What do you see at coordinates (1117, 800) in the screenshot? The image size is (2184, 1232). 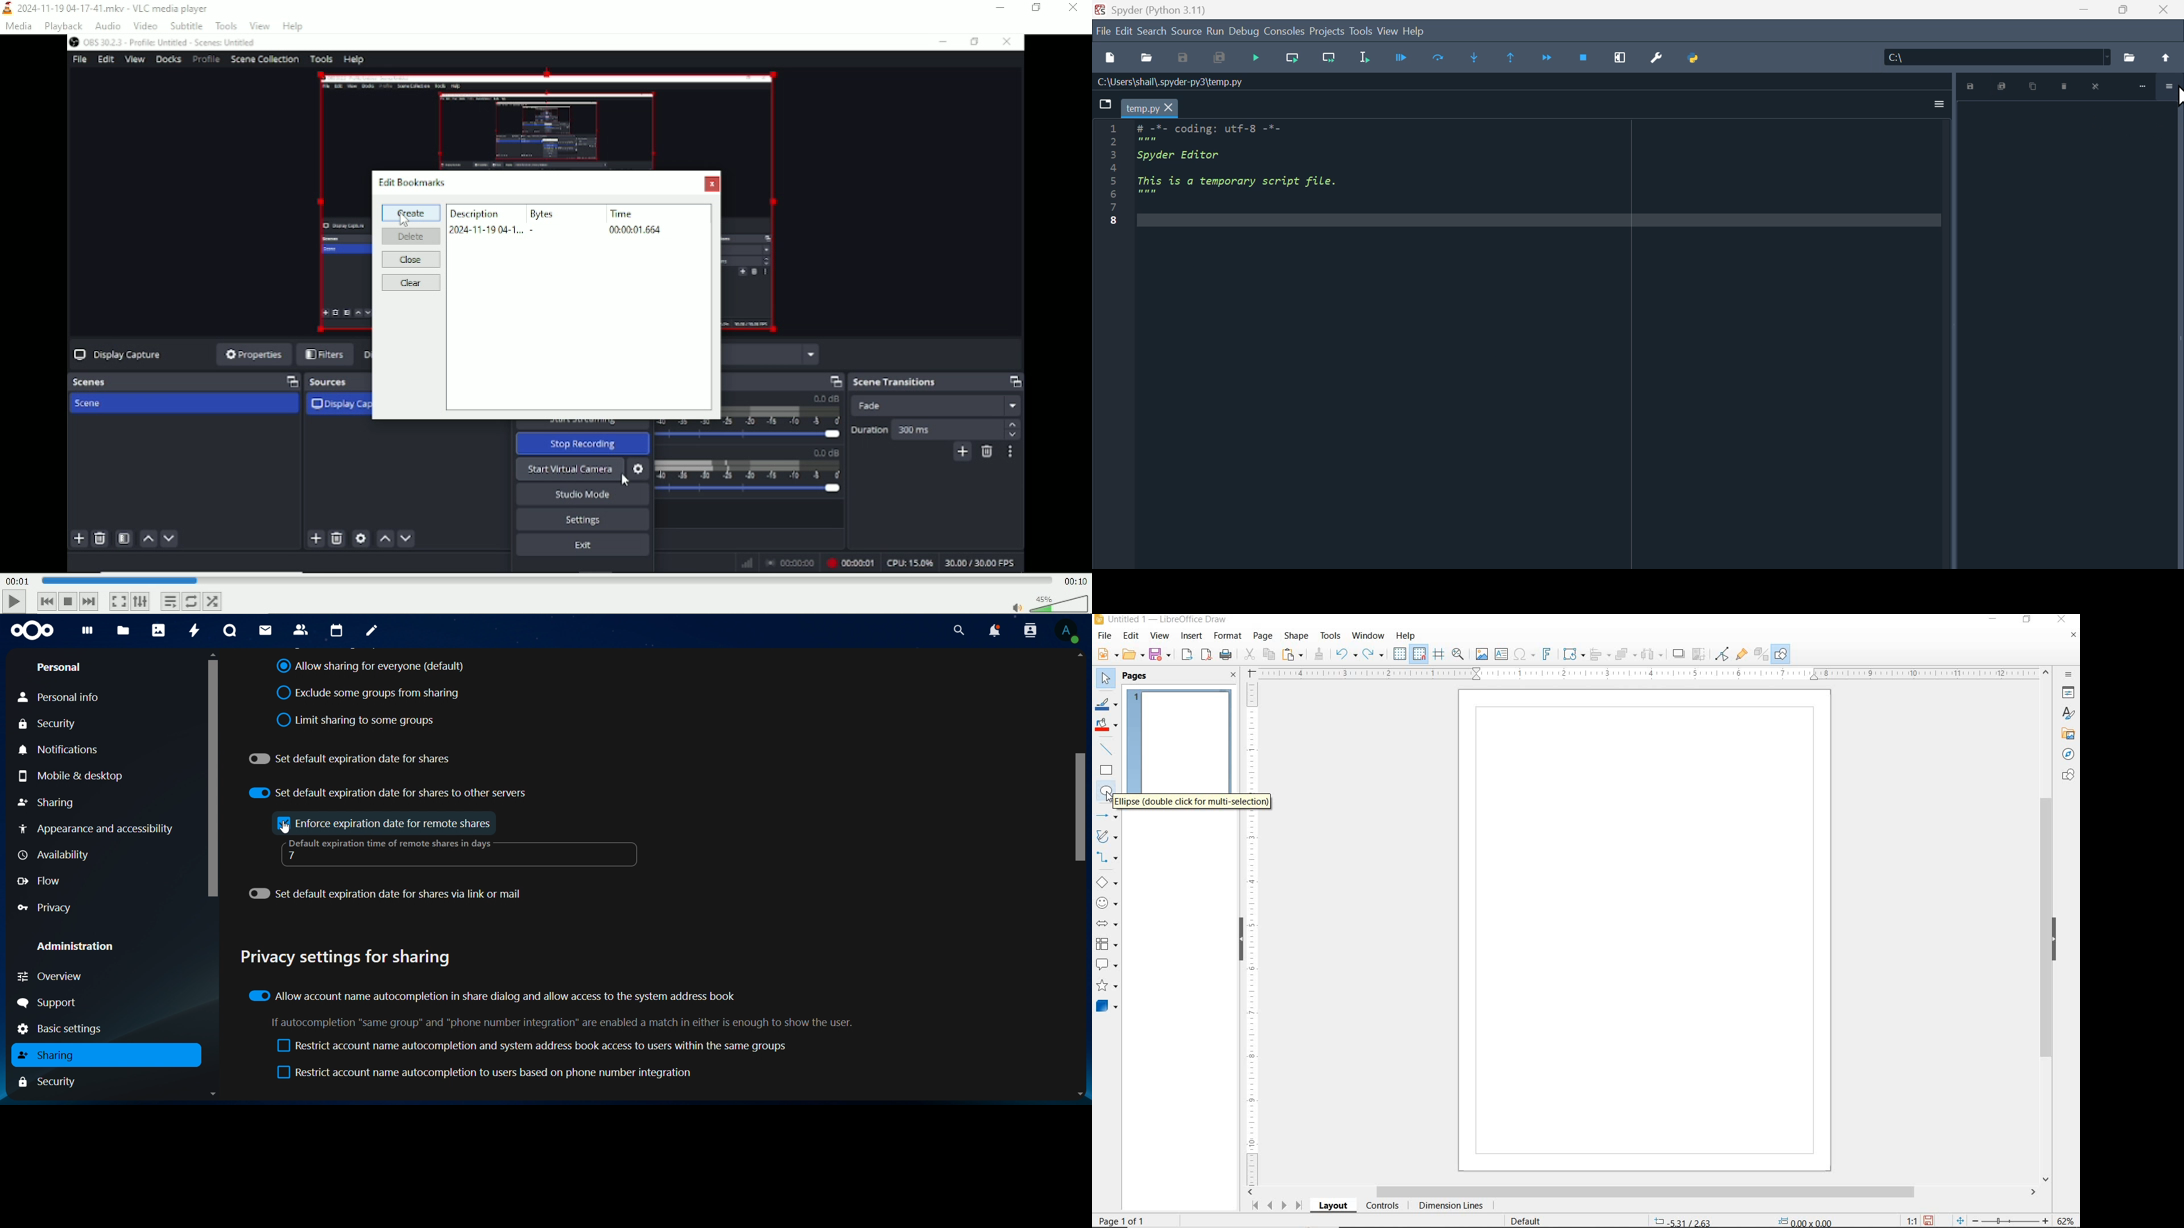 I see `CURSOR` at bounding box center [1117, 800].